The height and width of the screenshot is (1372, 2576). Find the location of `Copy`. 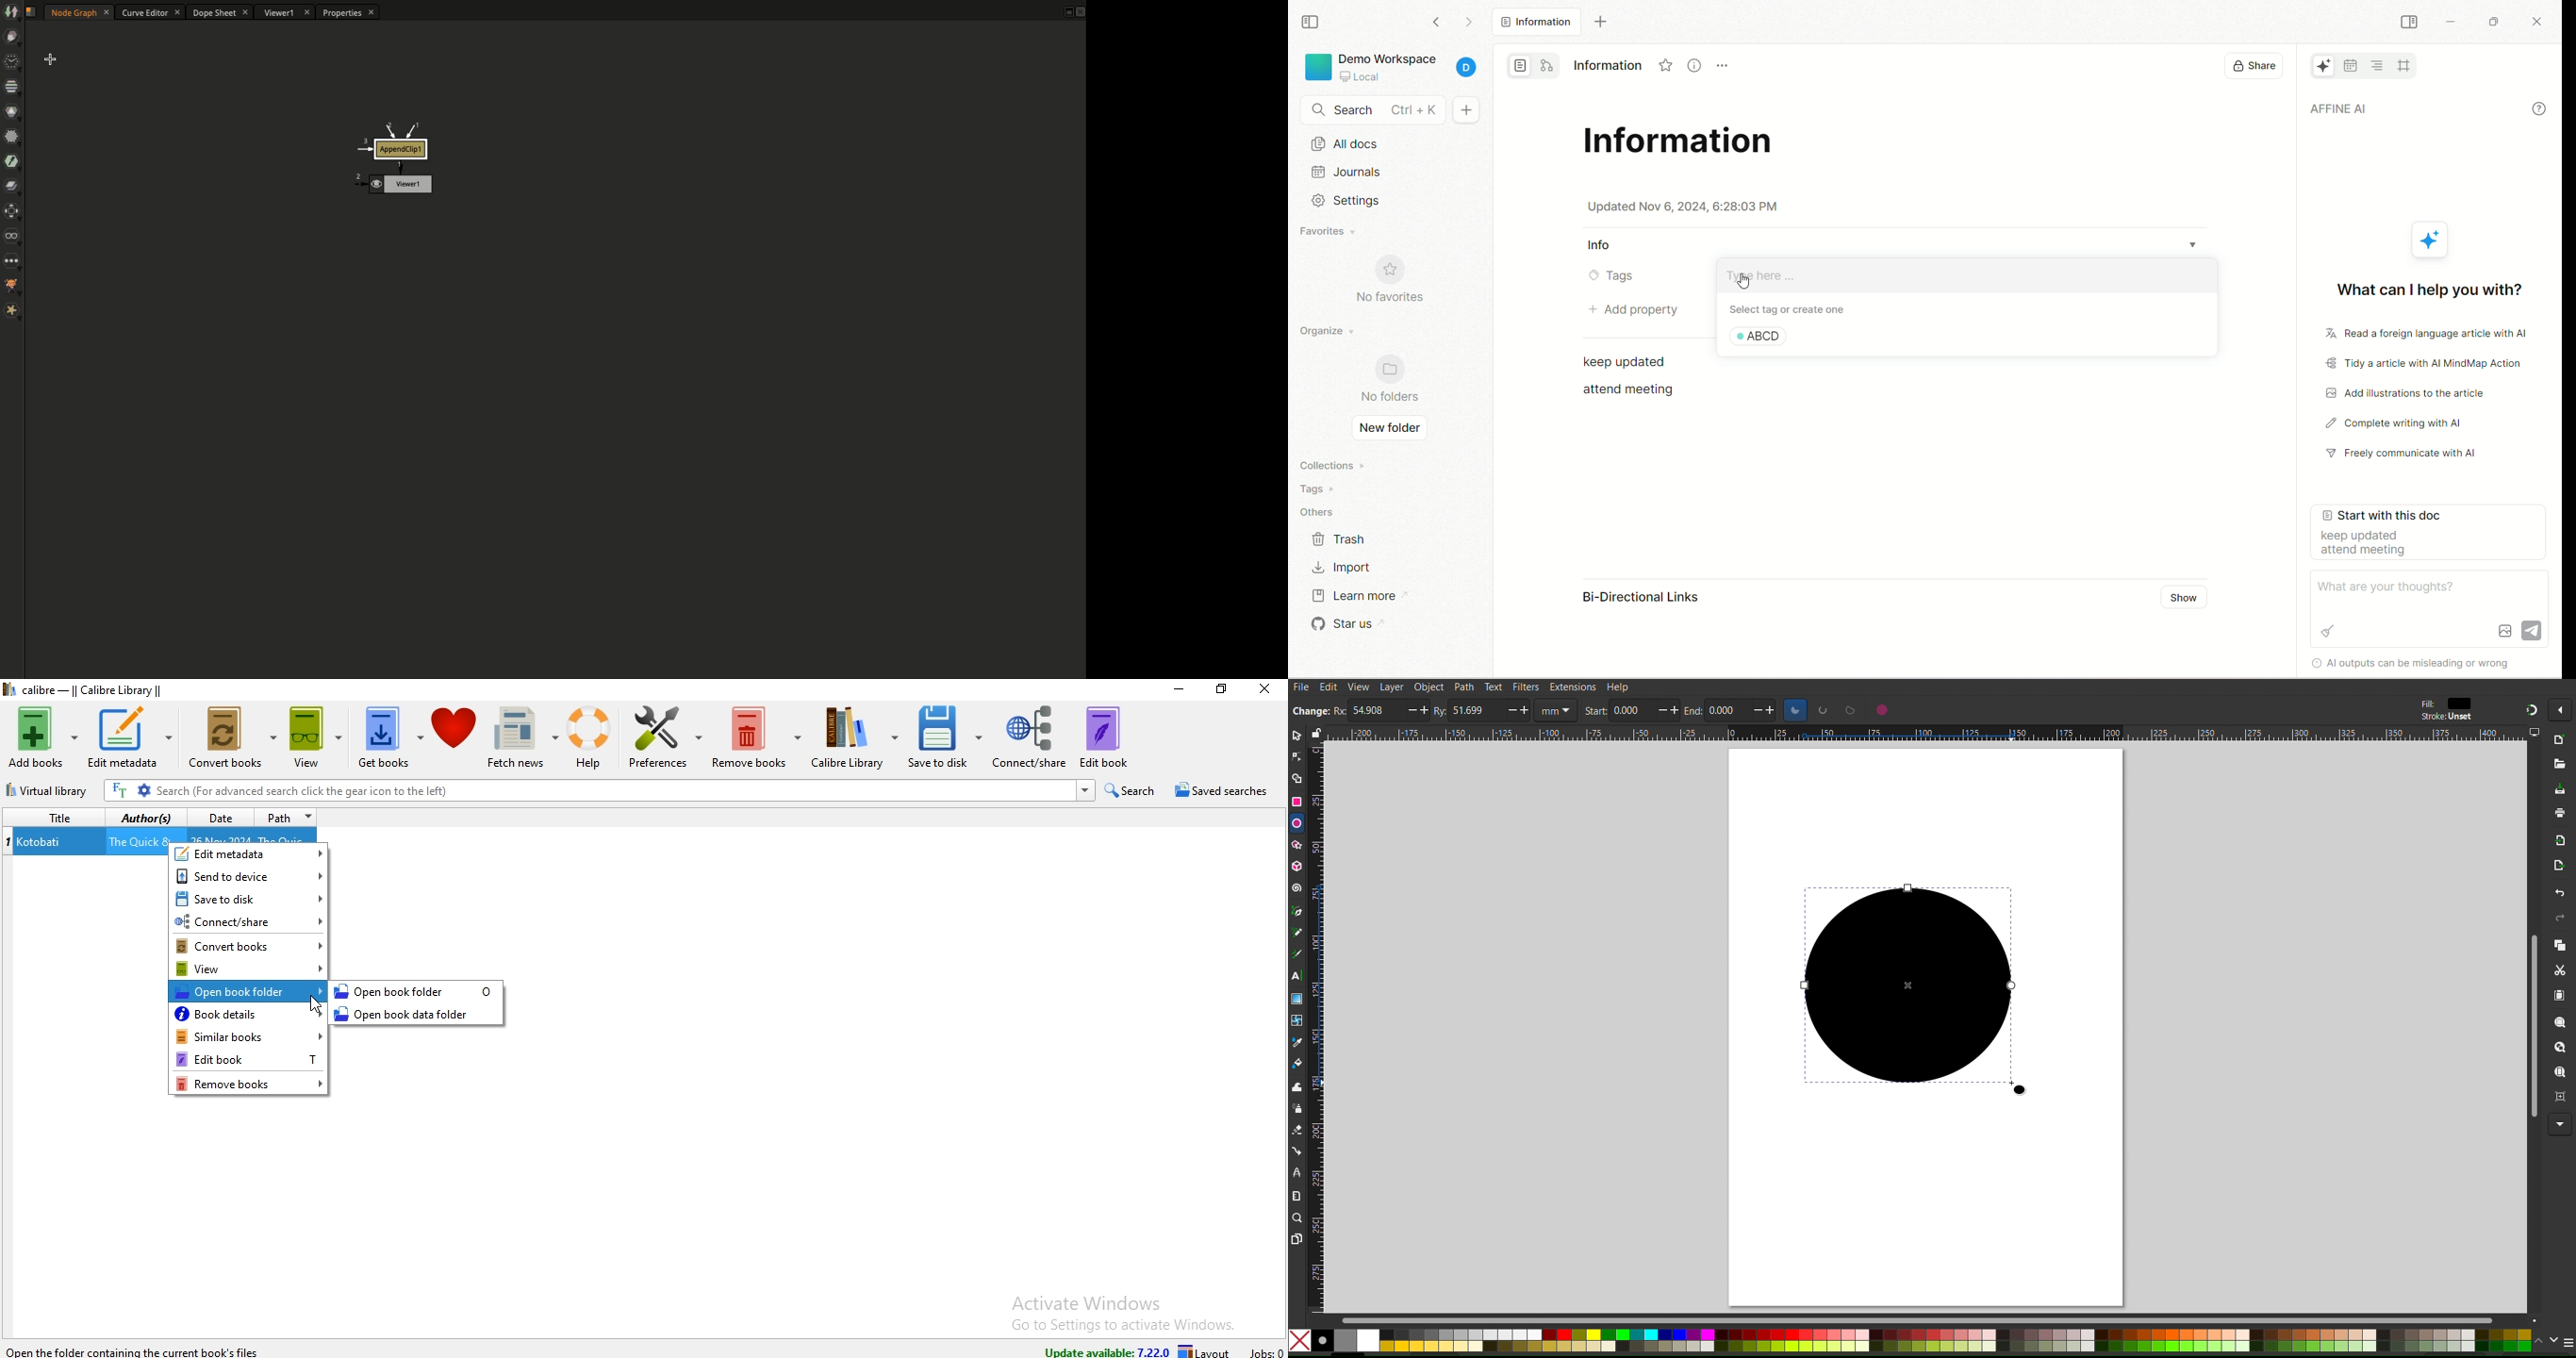

Copy is located at coordinates (2560, 946).